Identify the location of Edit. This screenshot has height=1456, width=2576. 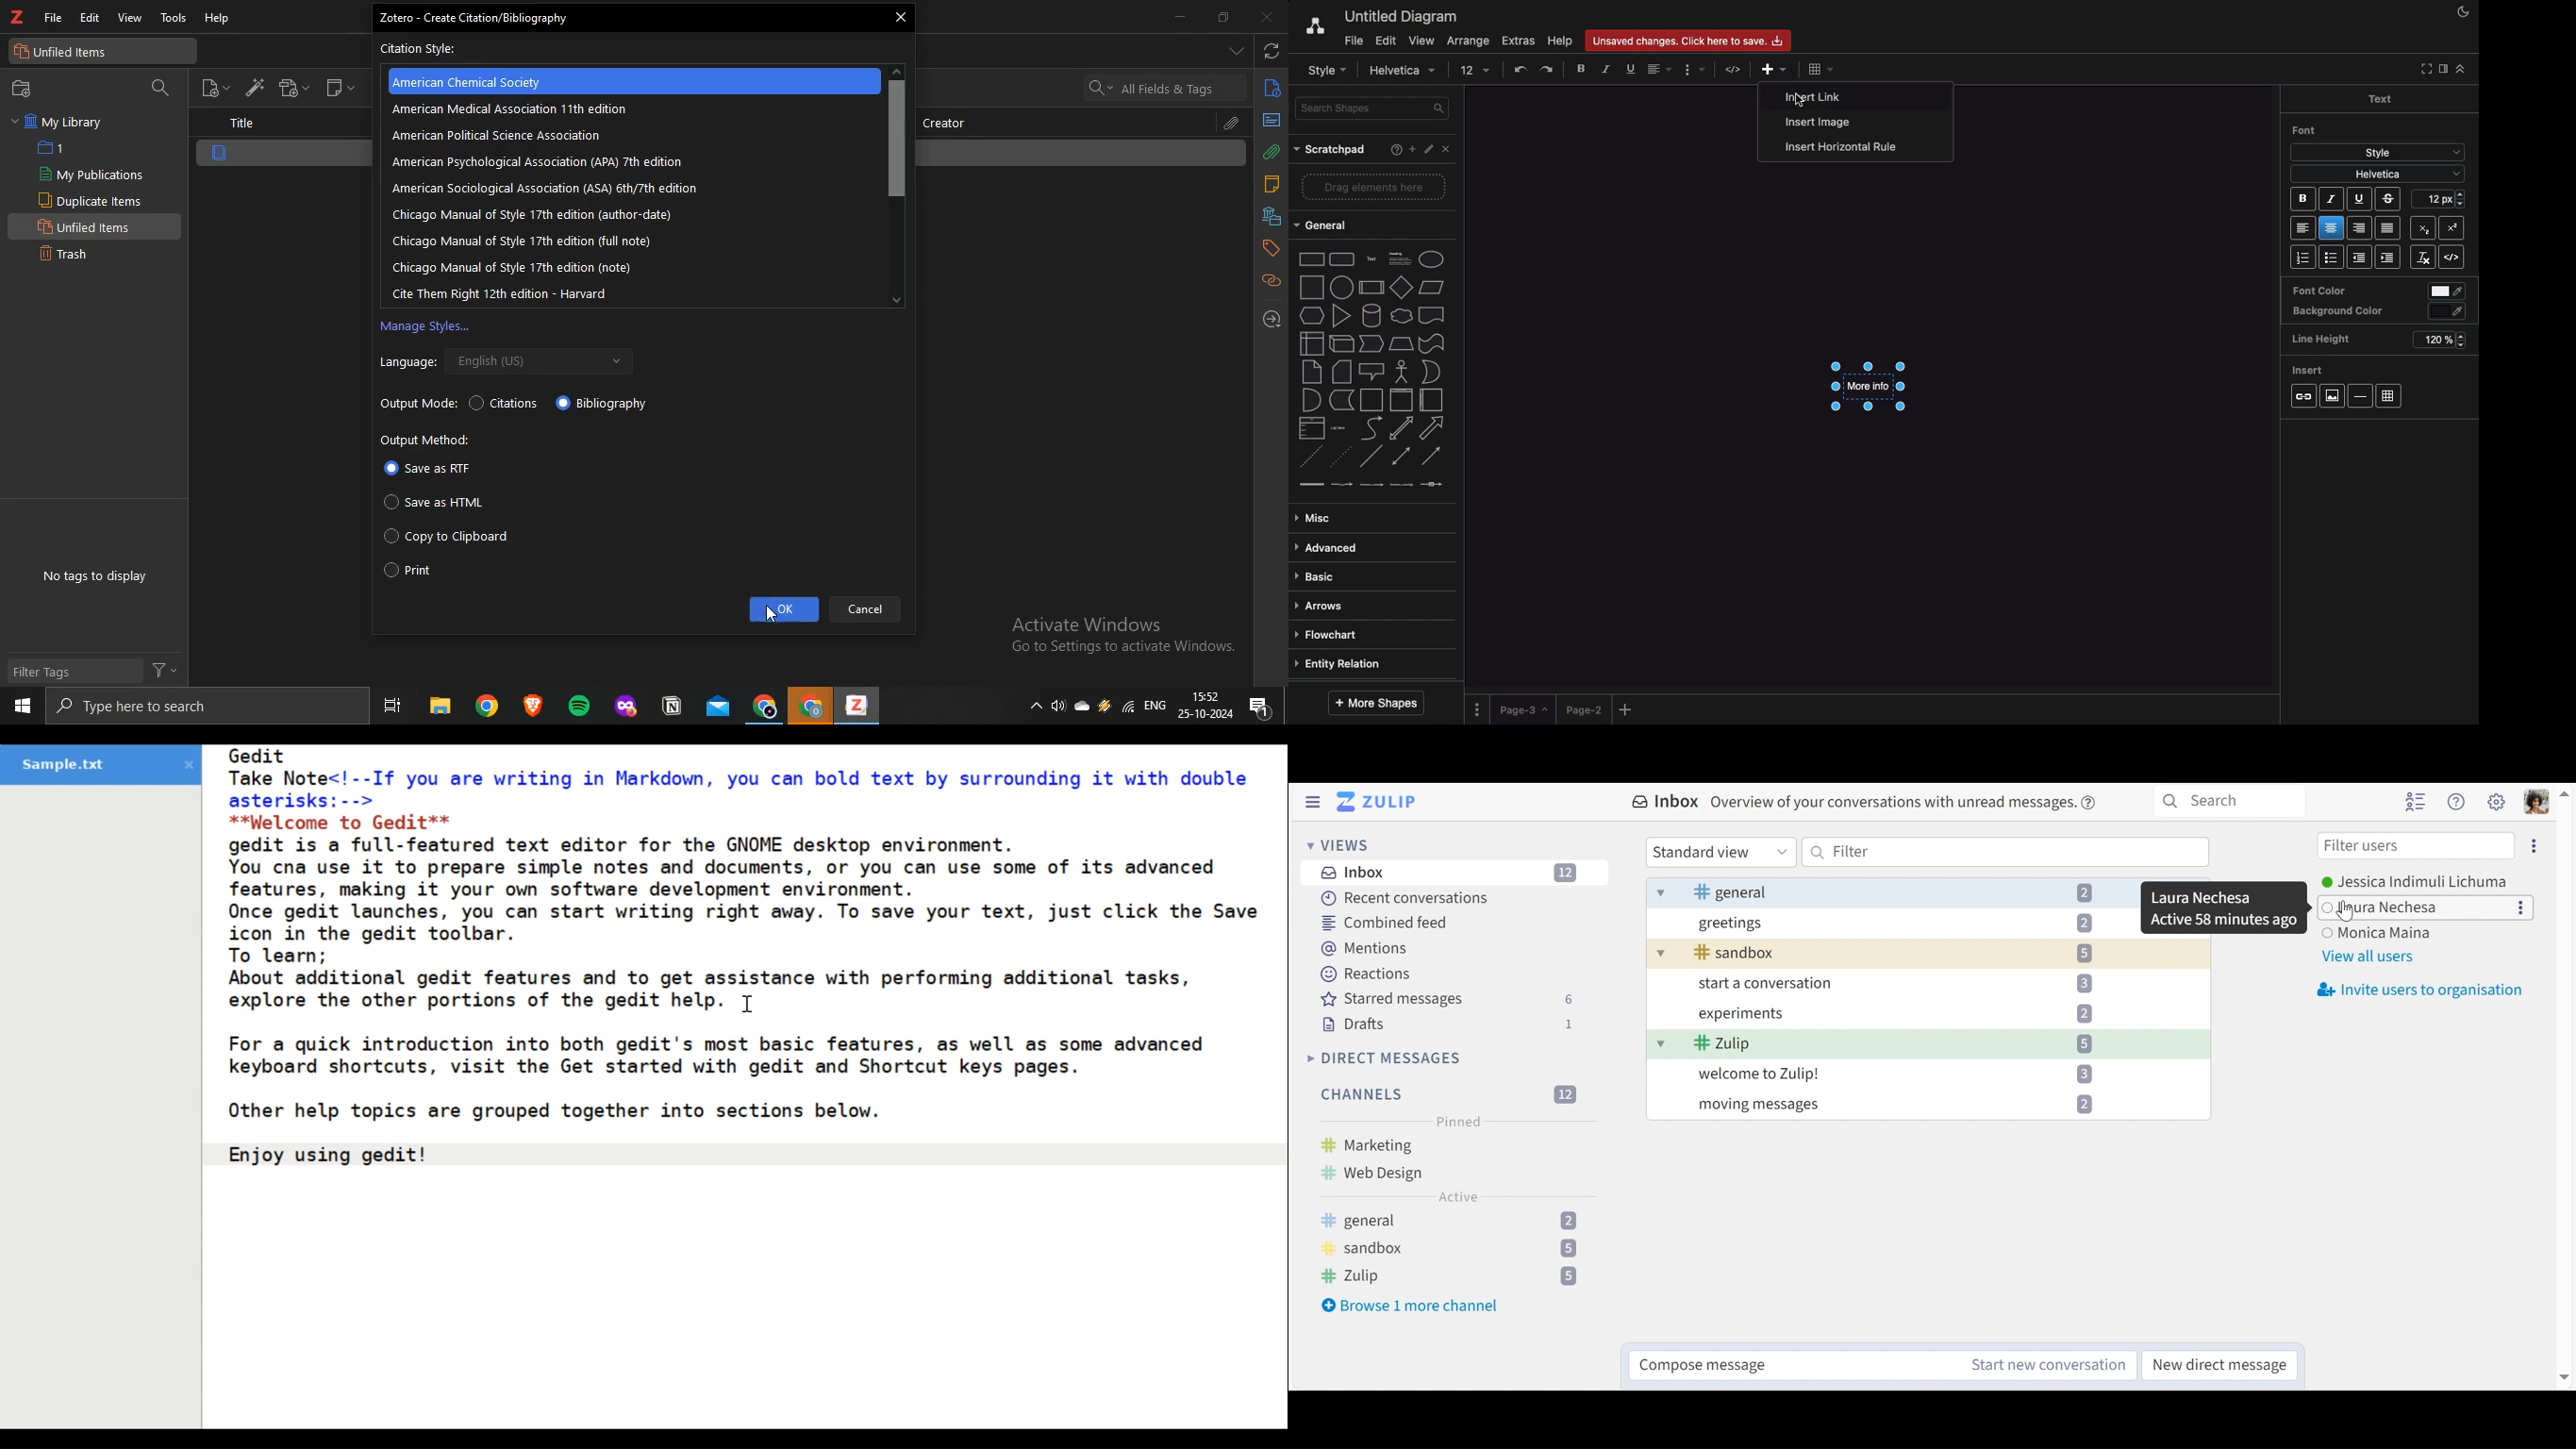
(1430, 150).